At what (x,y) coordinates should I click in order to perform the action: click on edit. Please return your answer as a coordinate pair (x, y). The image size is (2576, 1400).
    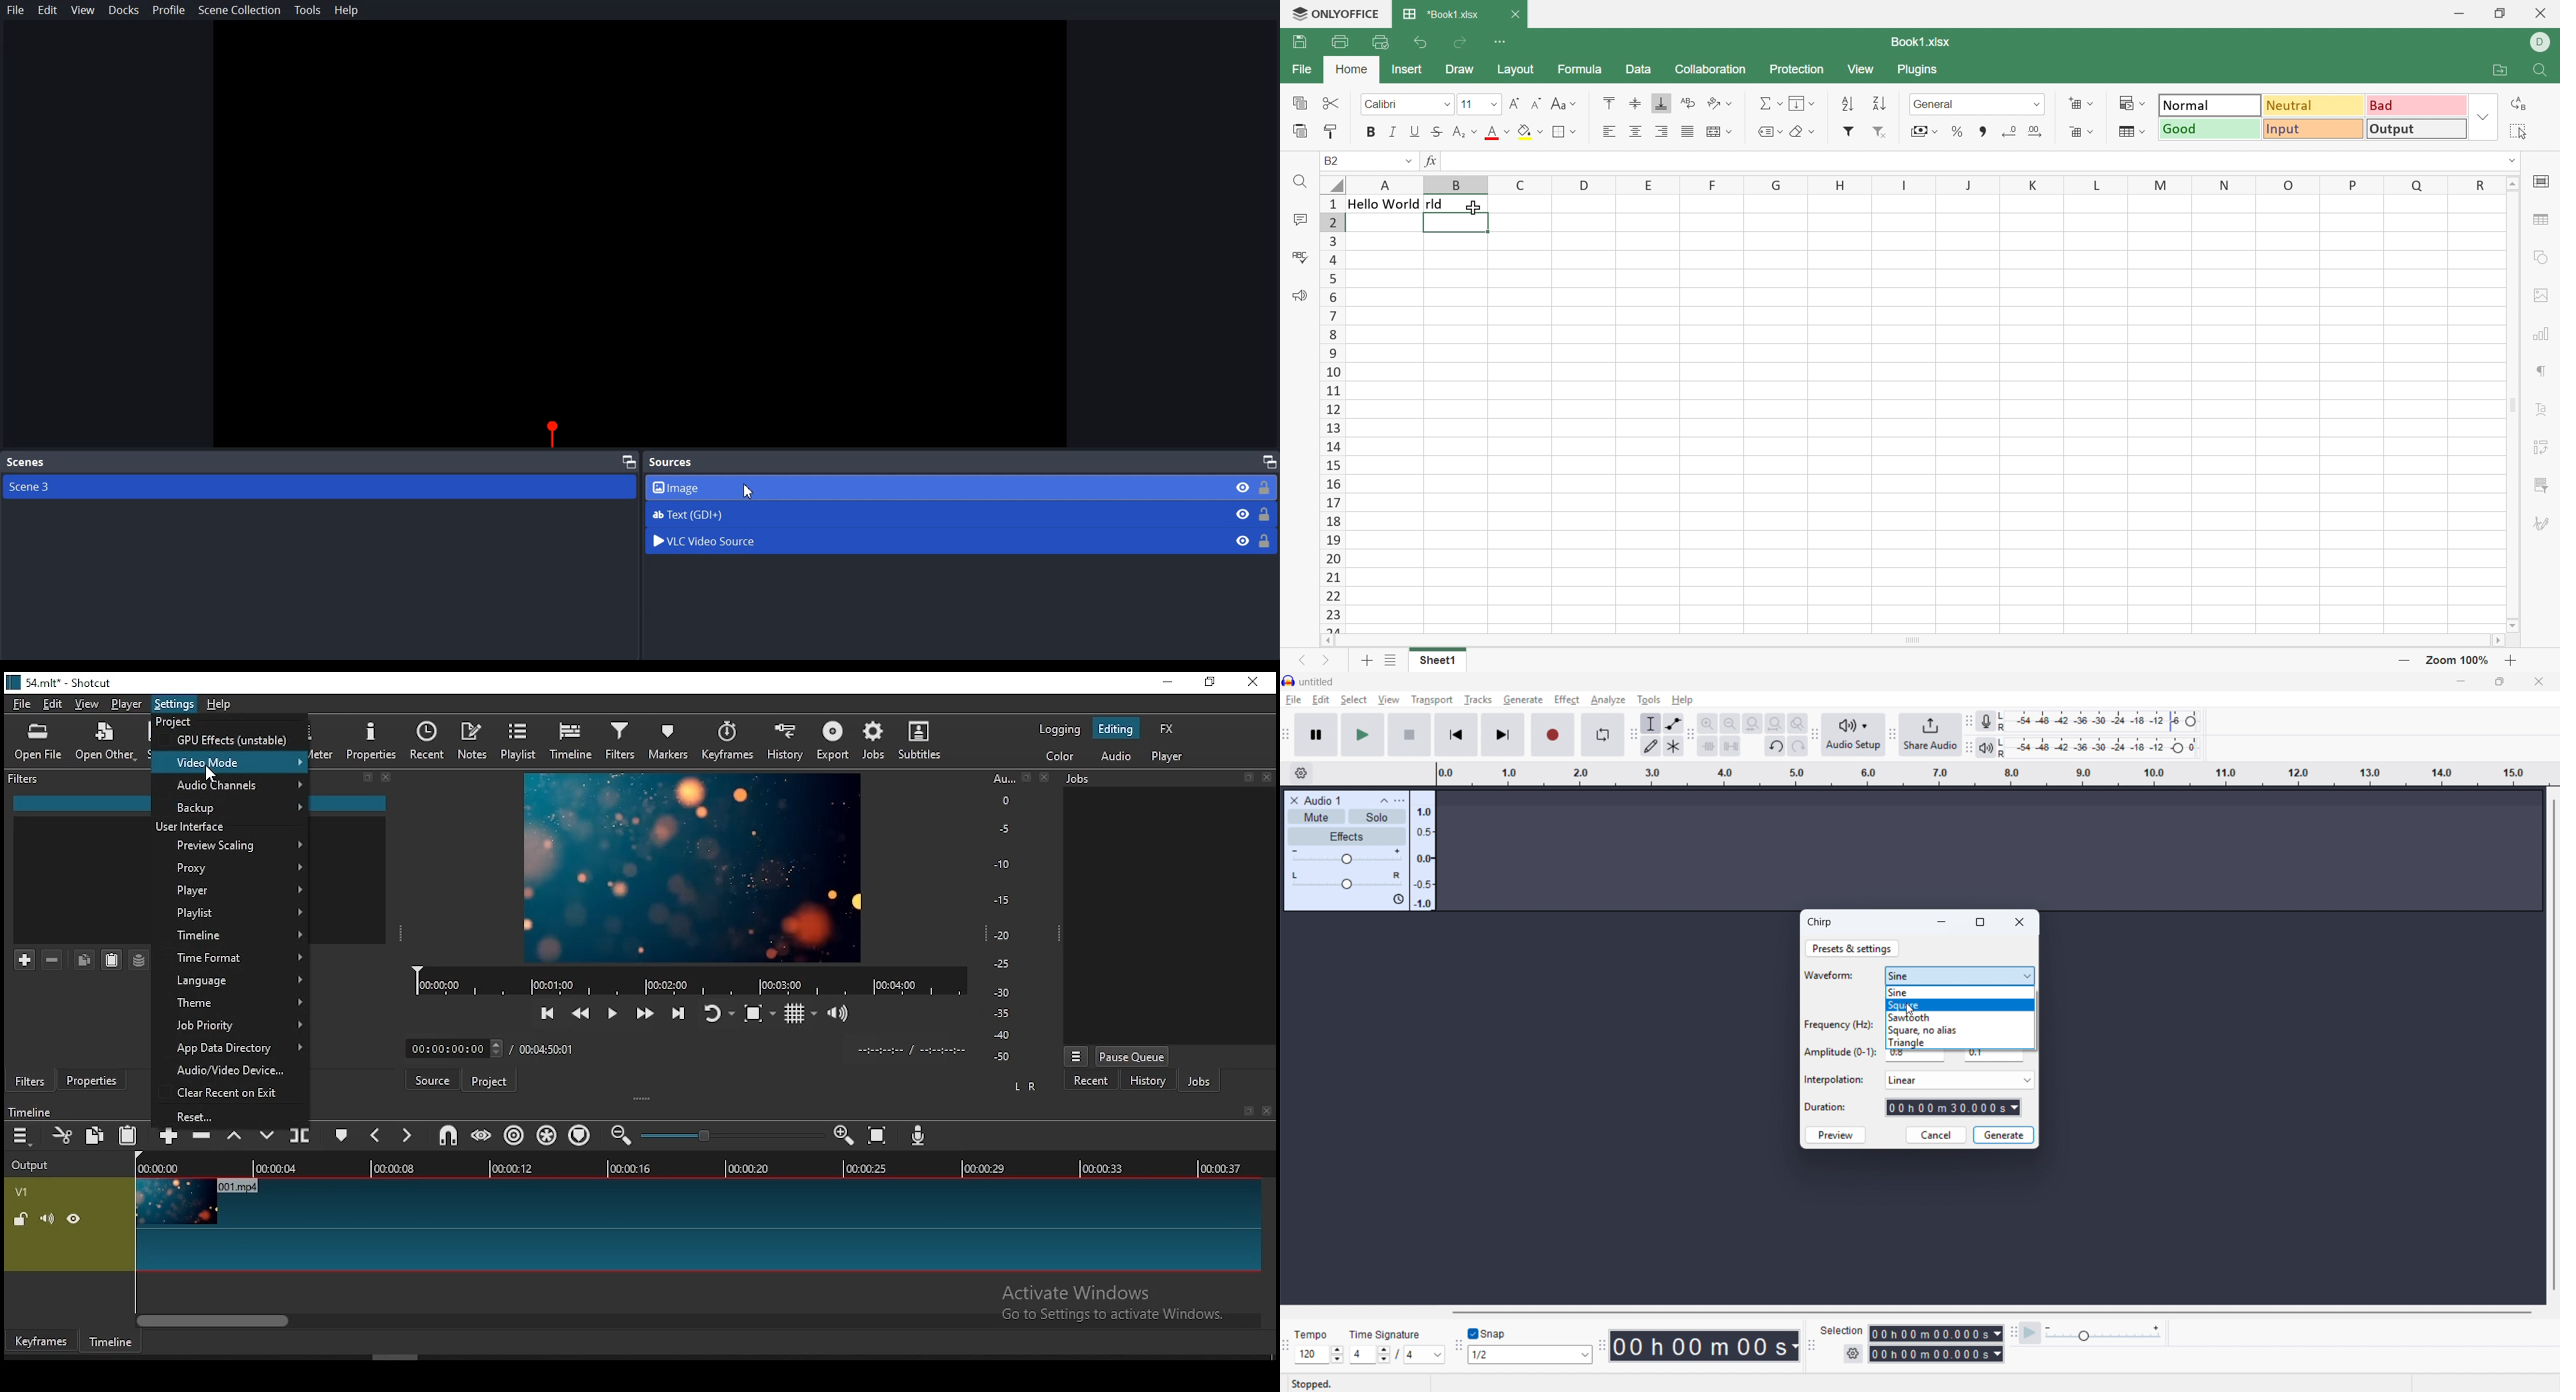
    Looking at the image, I should click on (53, 705).